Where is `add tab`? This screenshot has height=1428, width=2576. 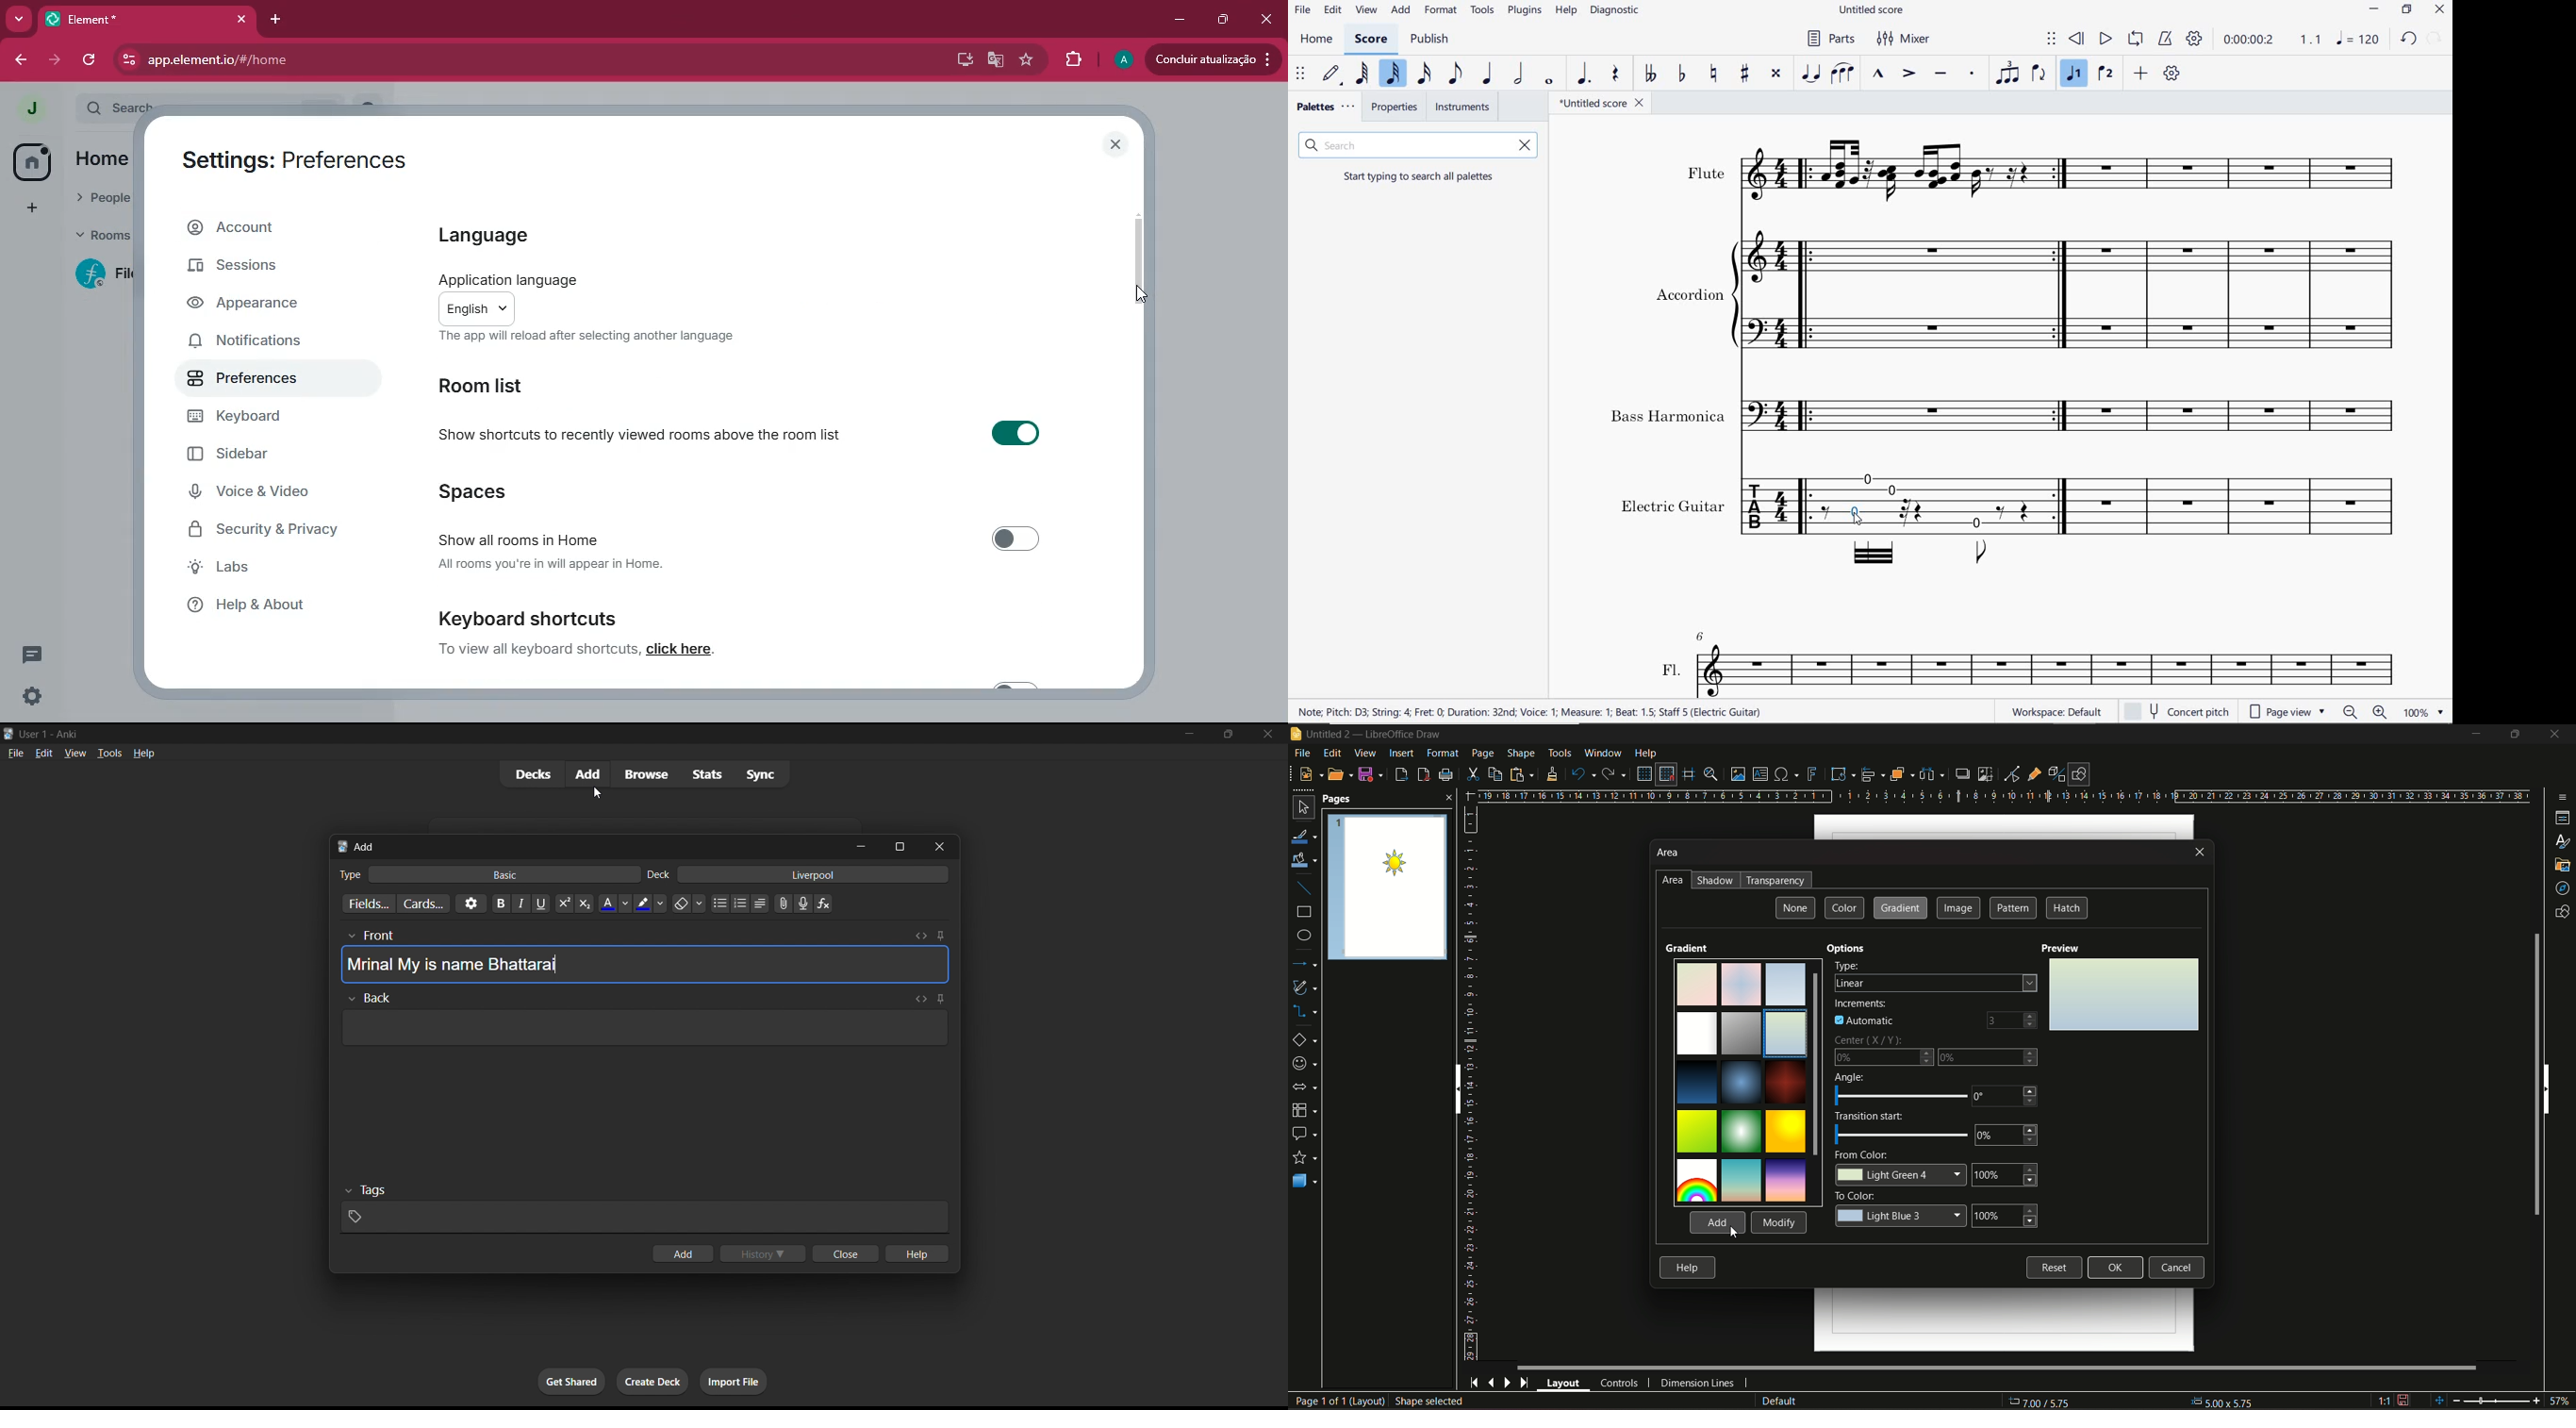 add tab is located at coordinates (274, 19).